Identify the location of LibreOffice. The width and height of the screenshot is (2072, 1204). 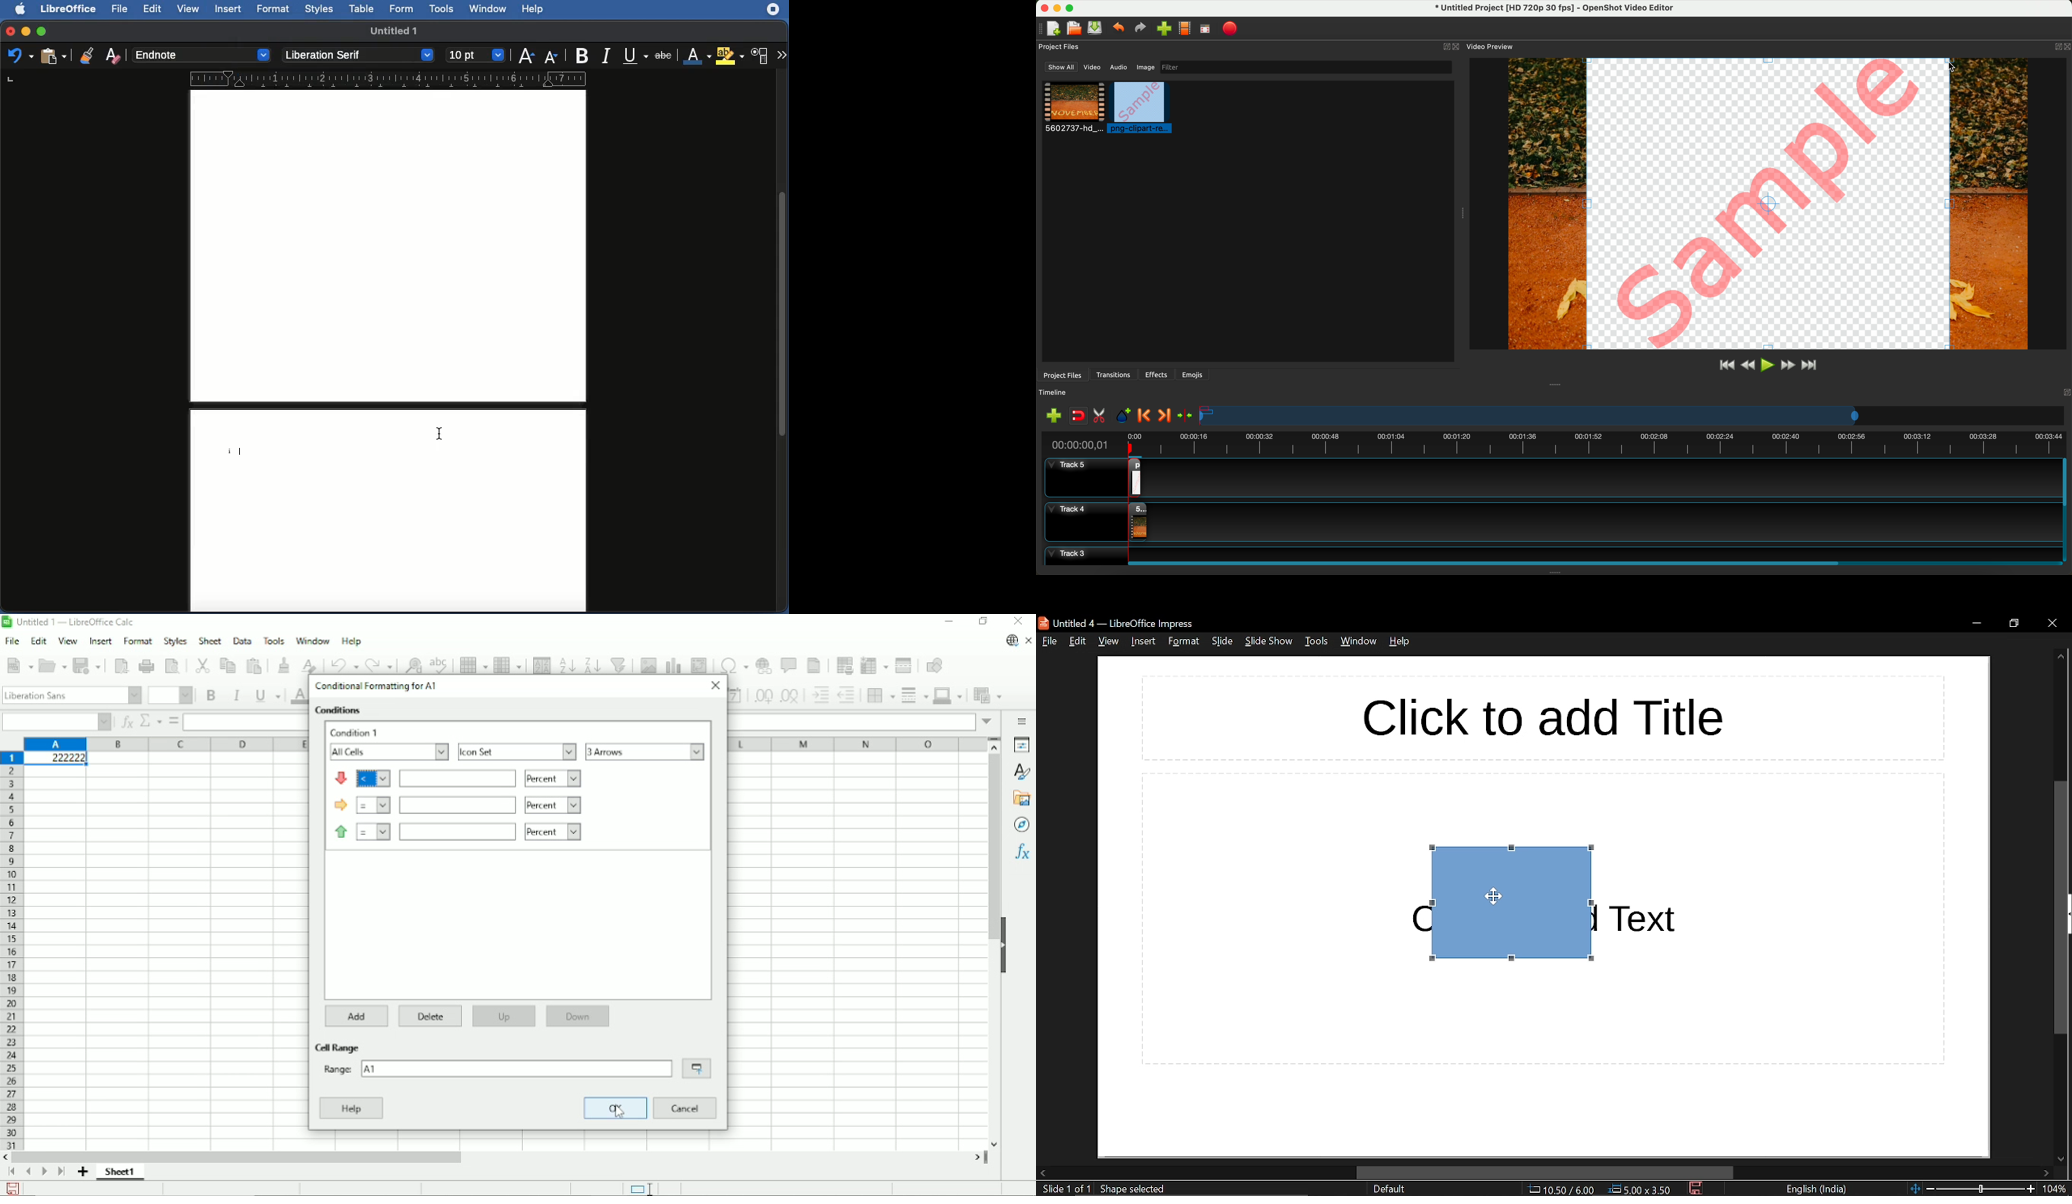
(69, 9).